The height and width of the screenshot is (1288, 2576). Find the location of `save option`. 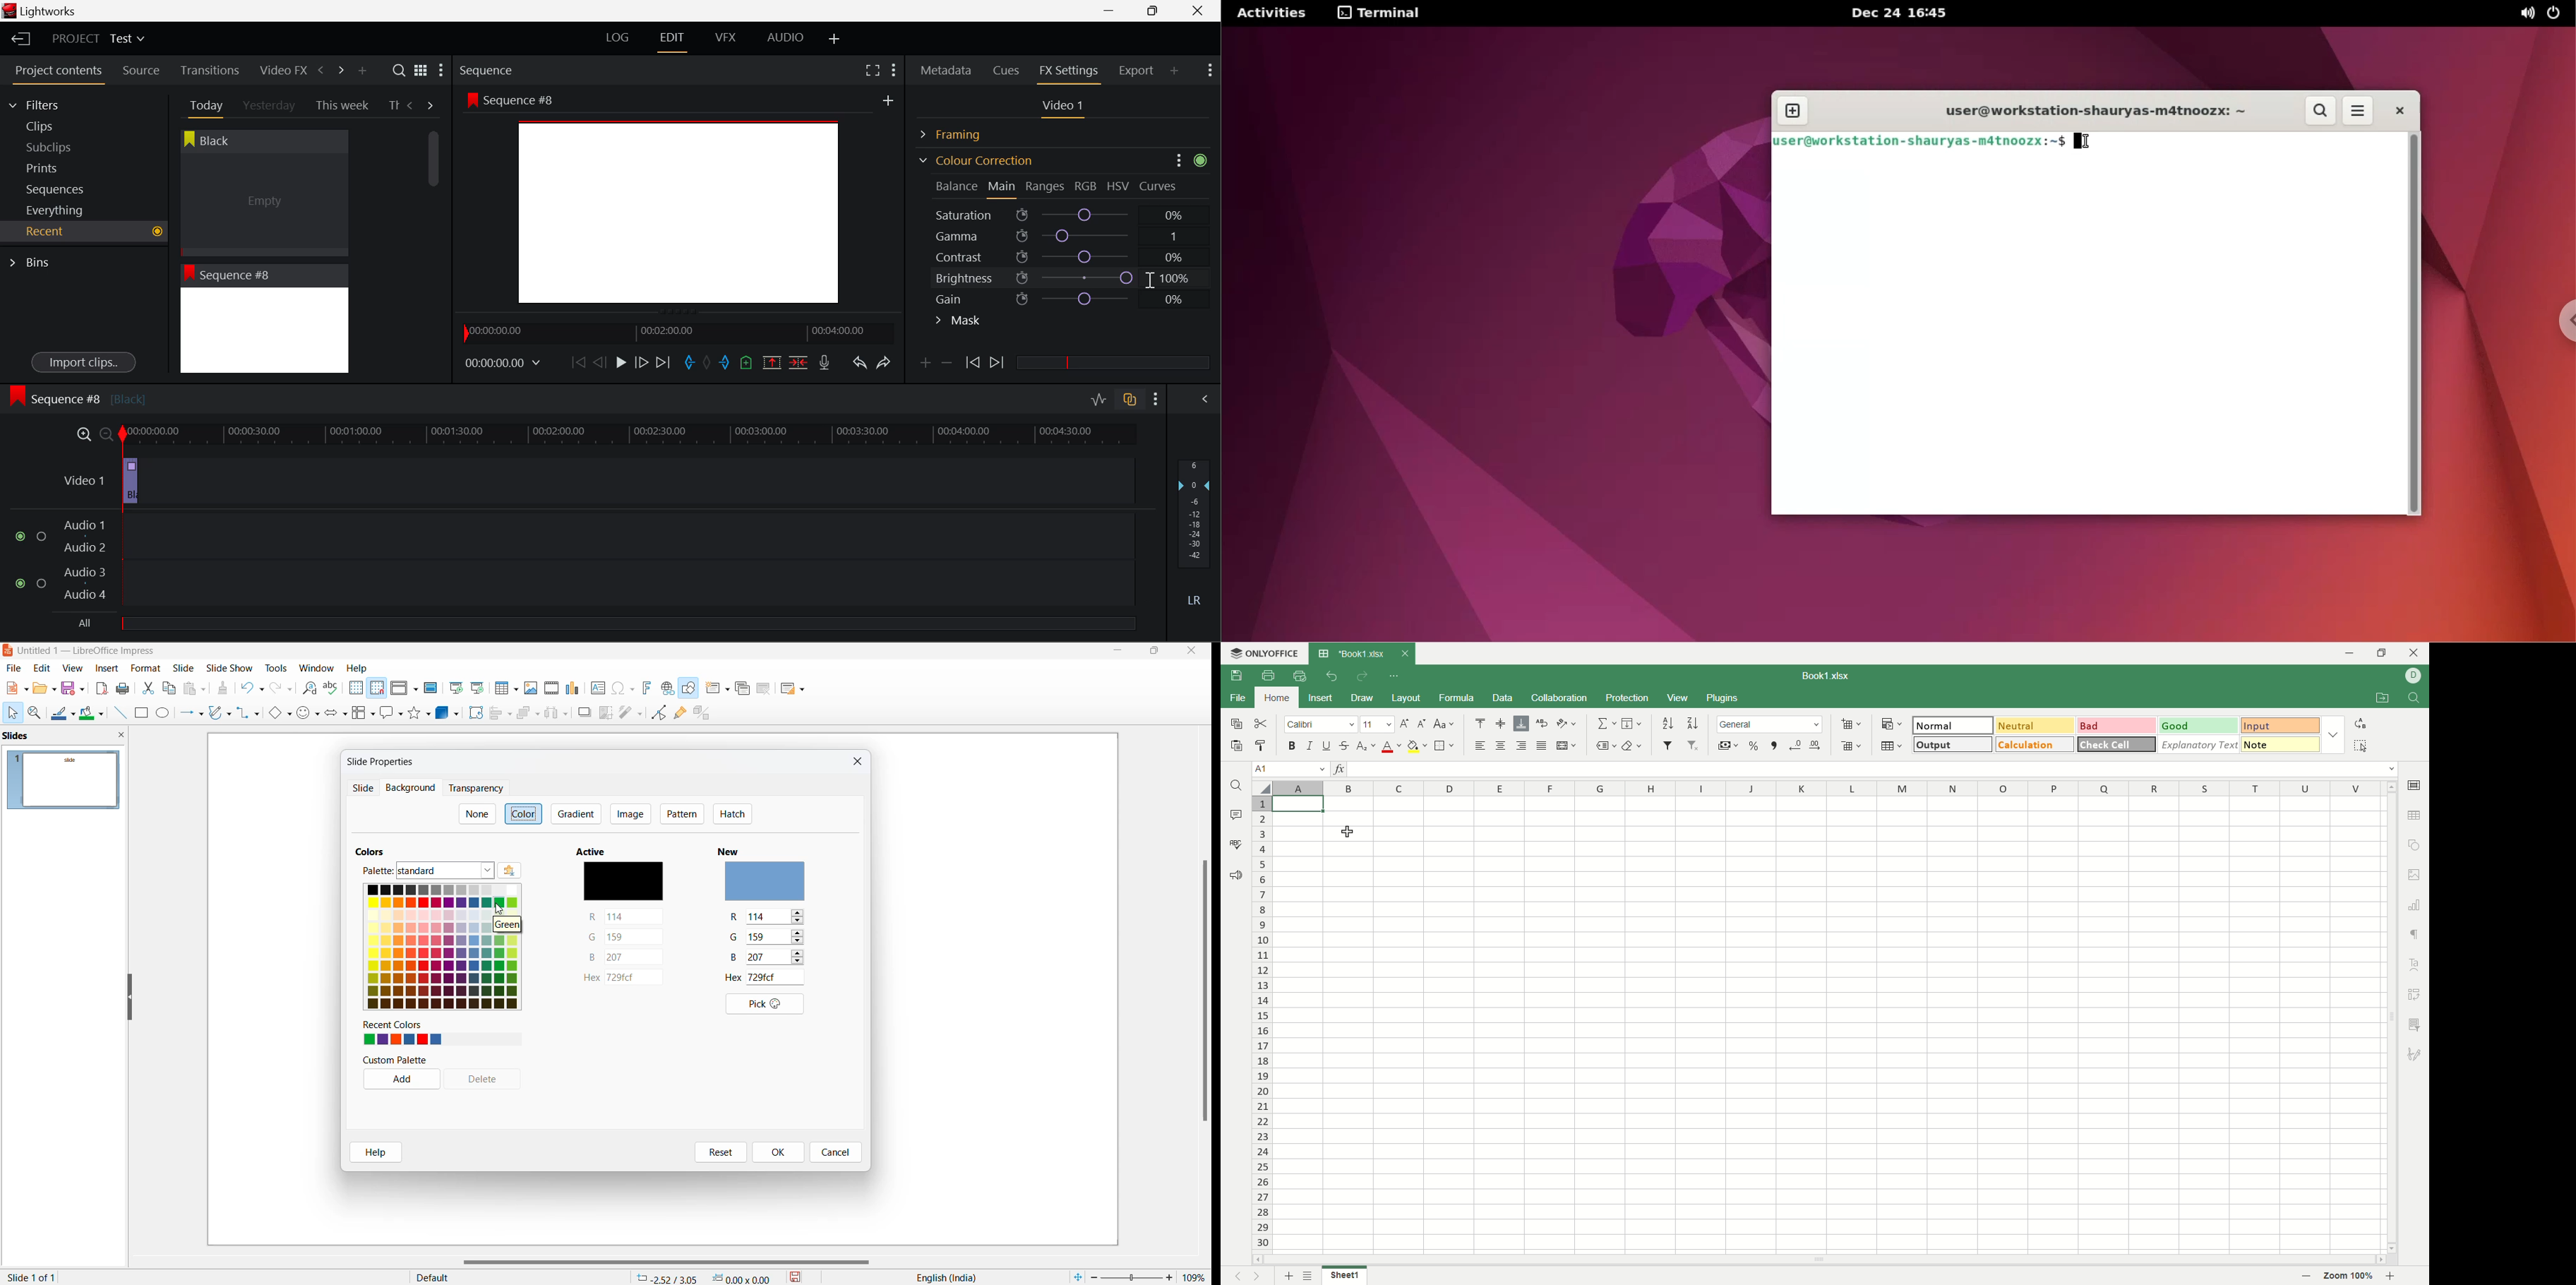

save option is located at coordinates (73, 689).